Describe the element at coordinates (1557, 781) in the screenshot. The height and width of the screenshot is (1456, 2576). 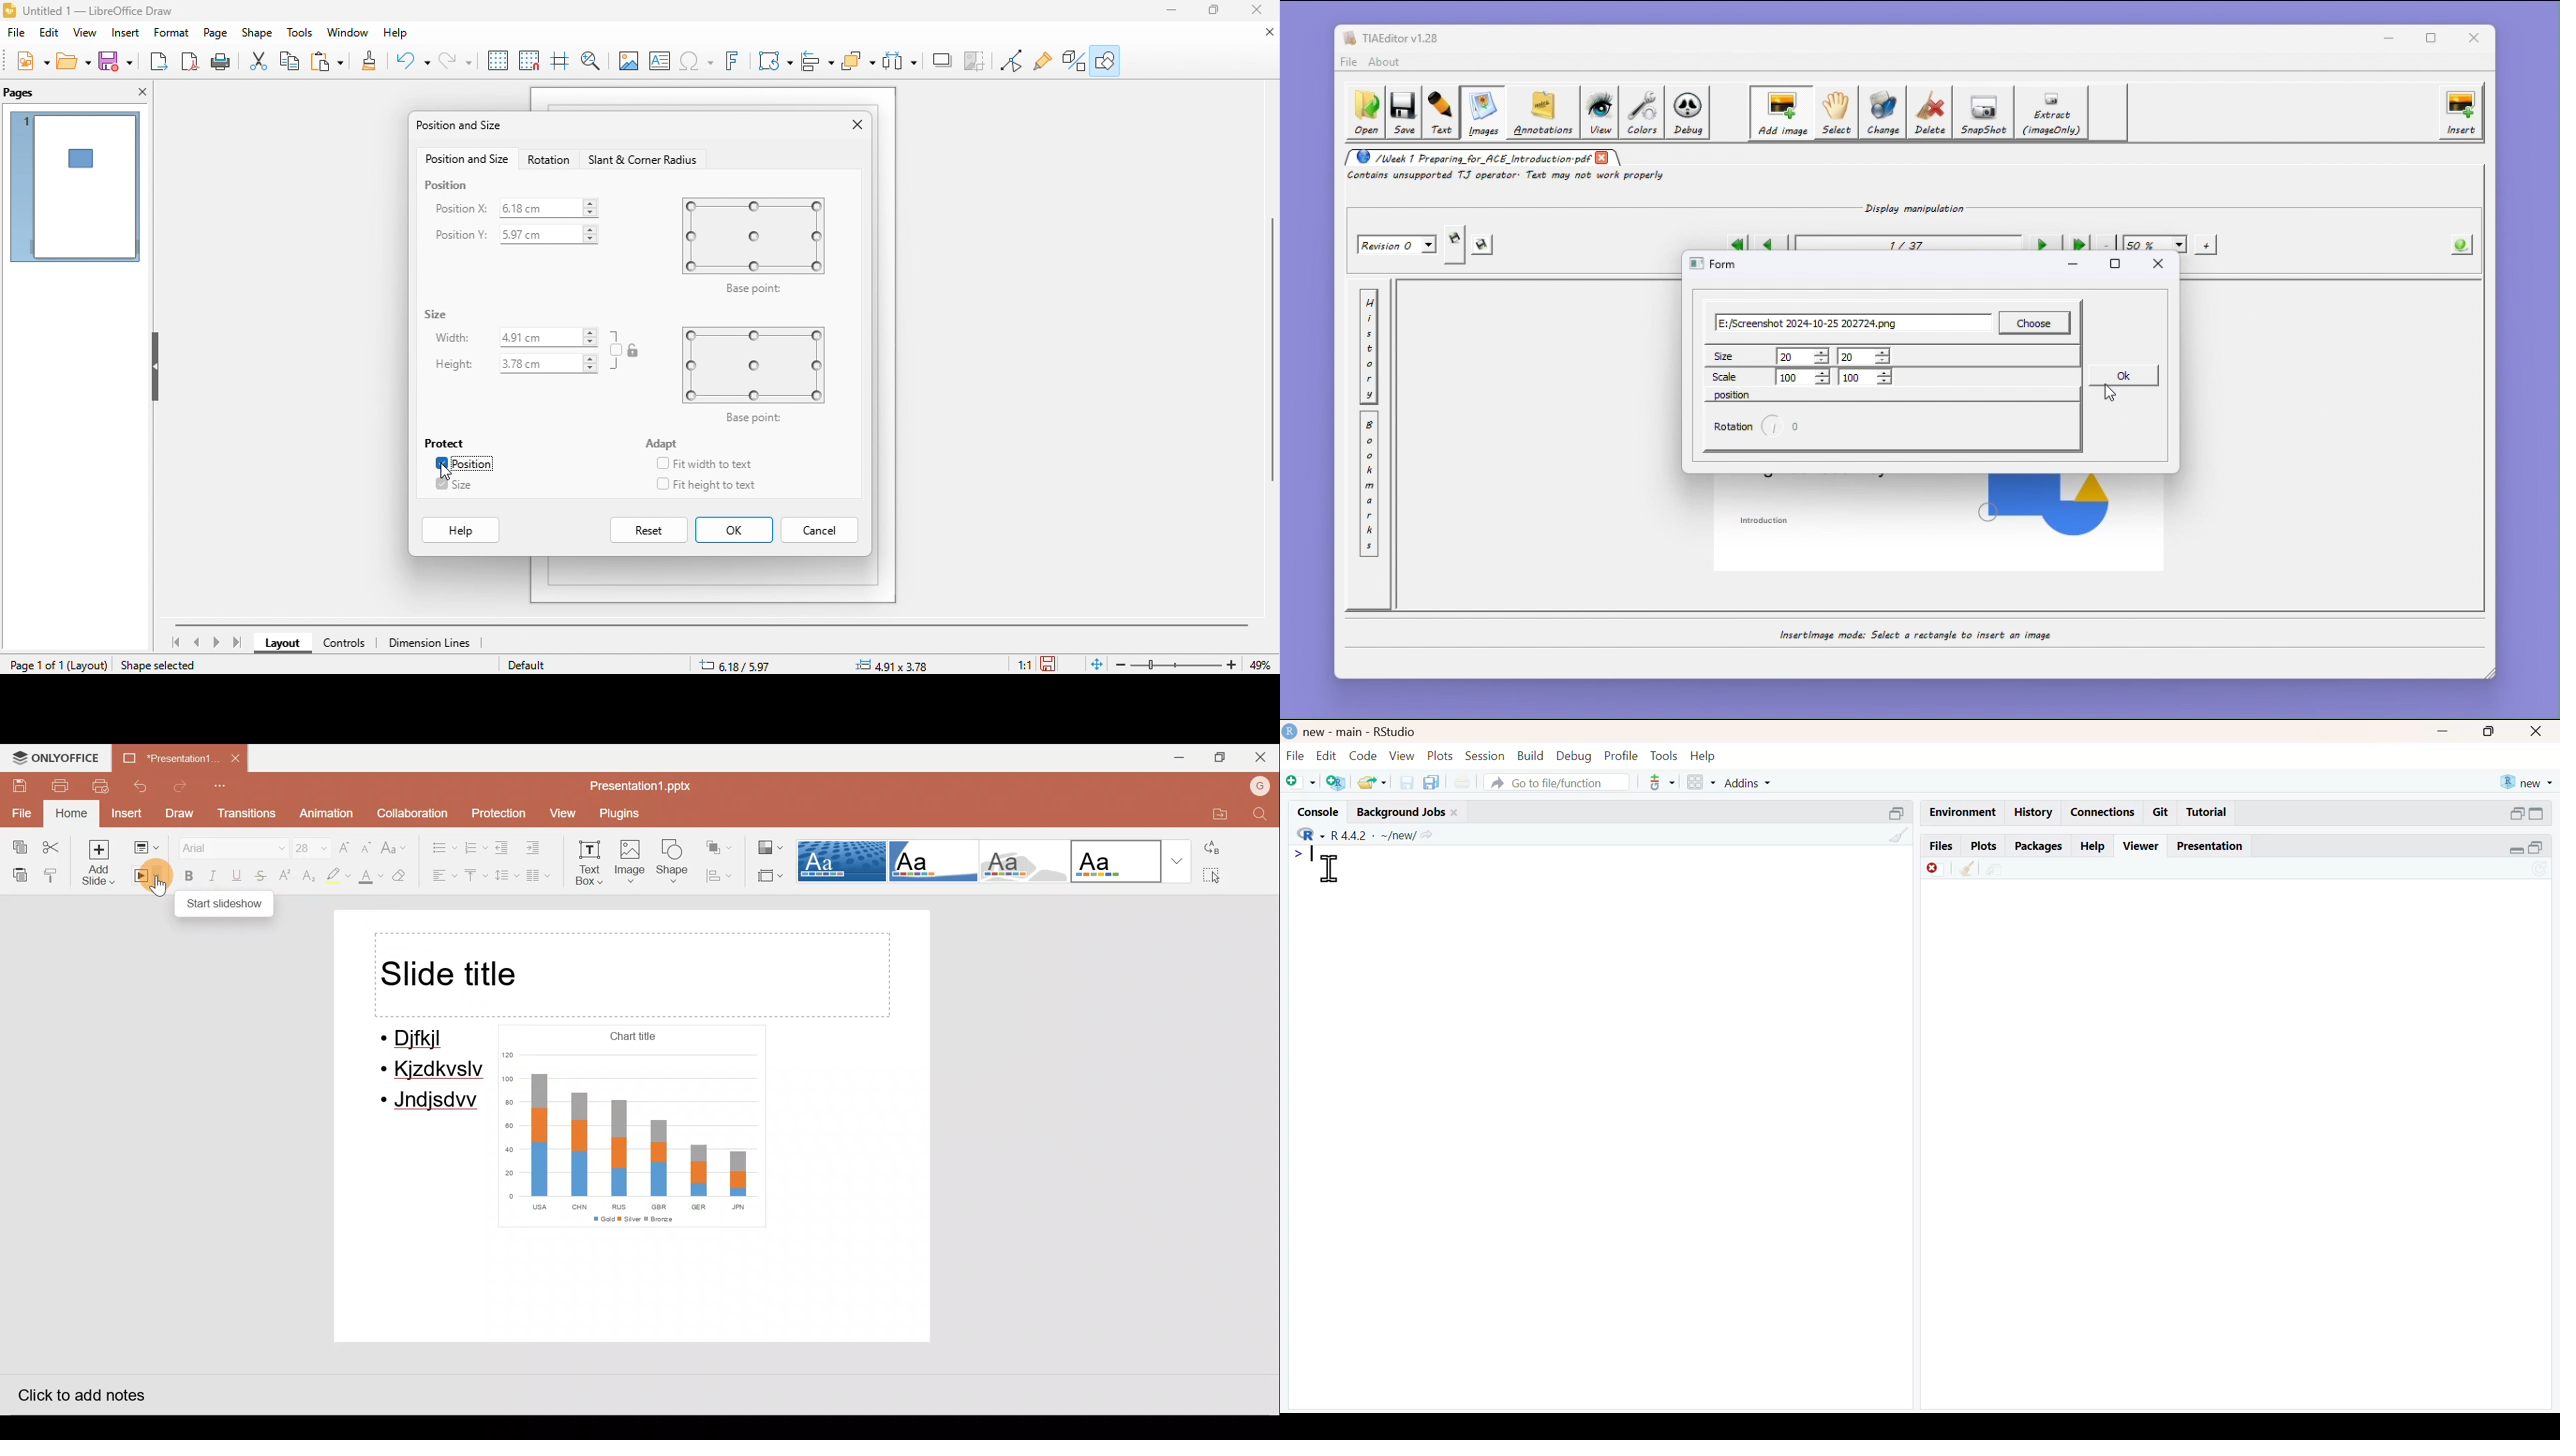
I see `go to file/function` at that location.